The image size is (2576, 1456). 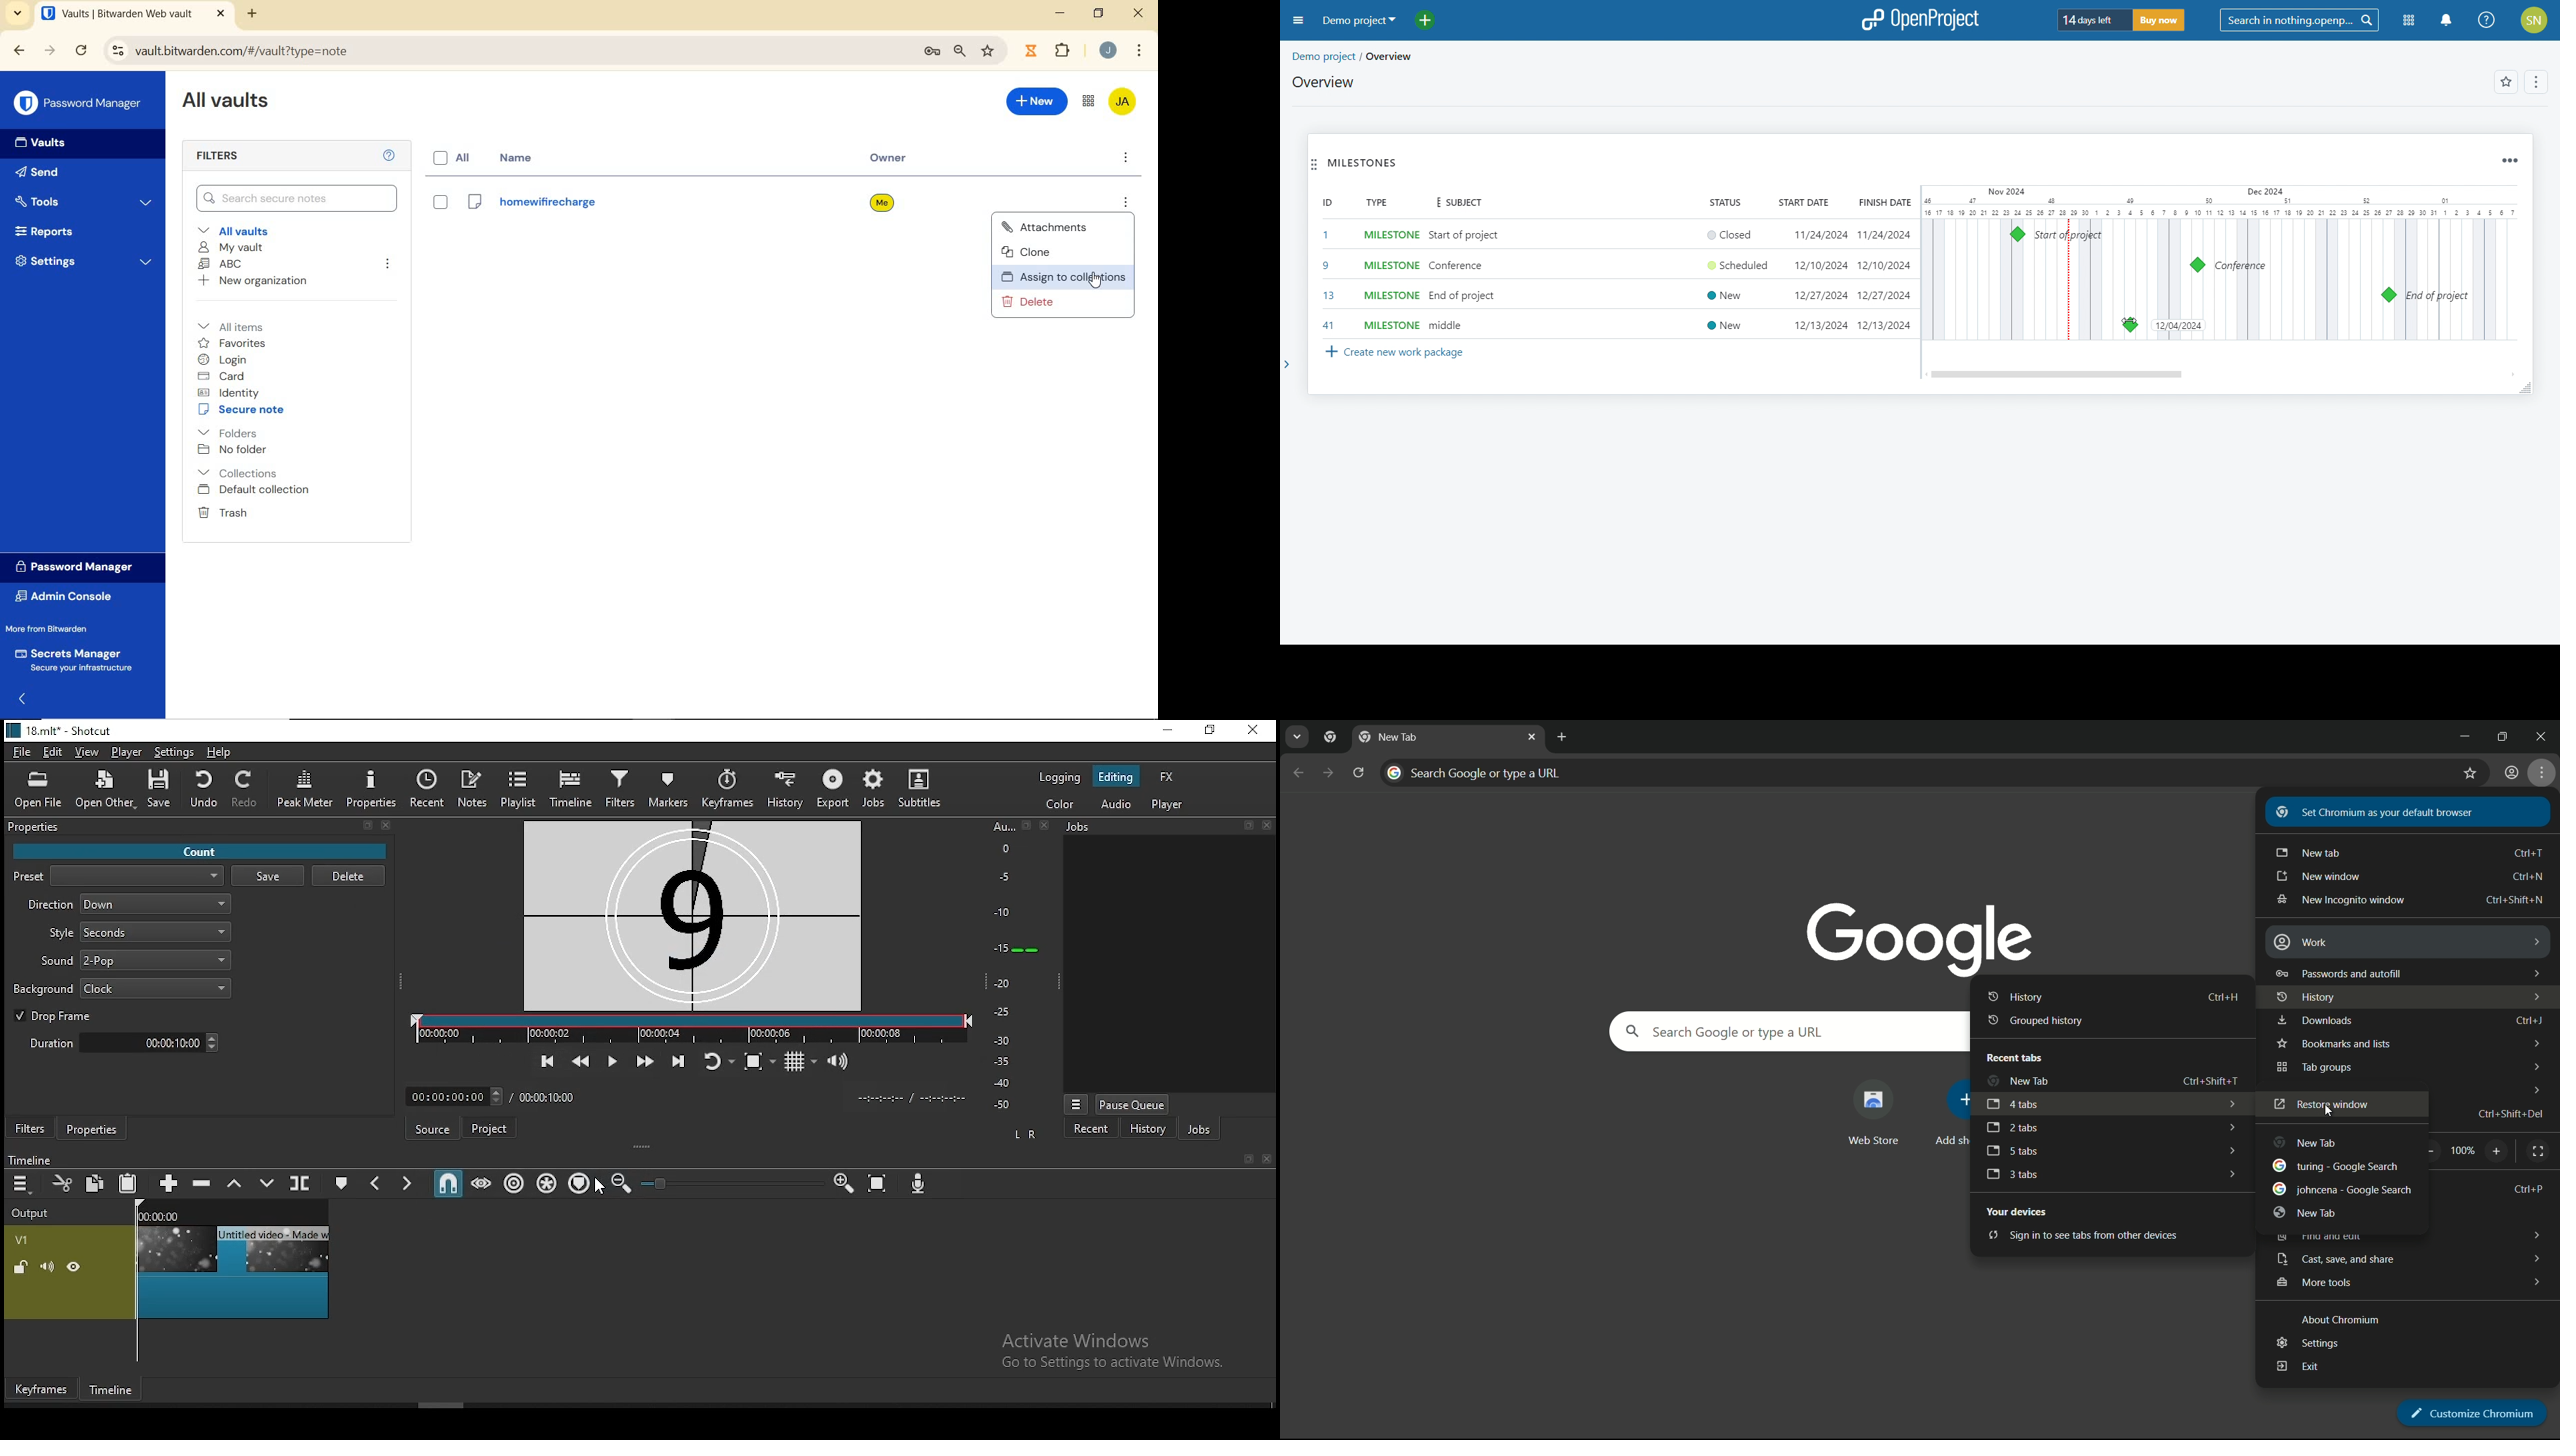 I want to click on owner, so click(x=893, y=159).